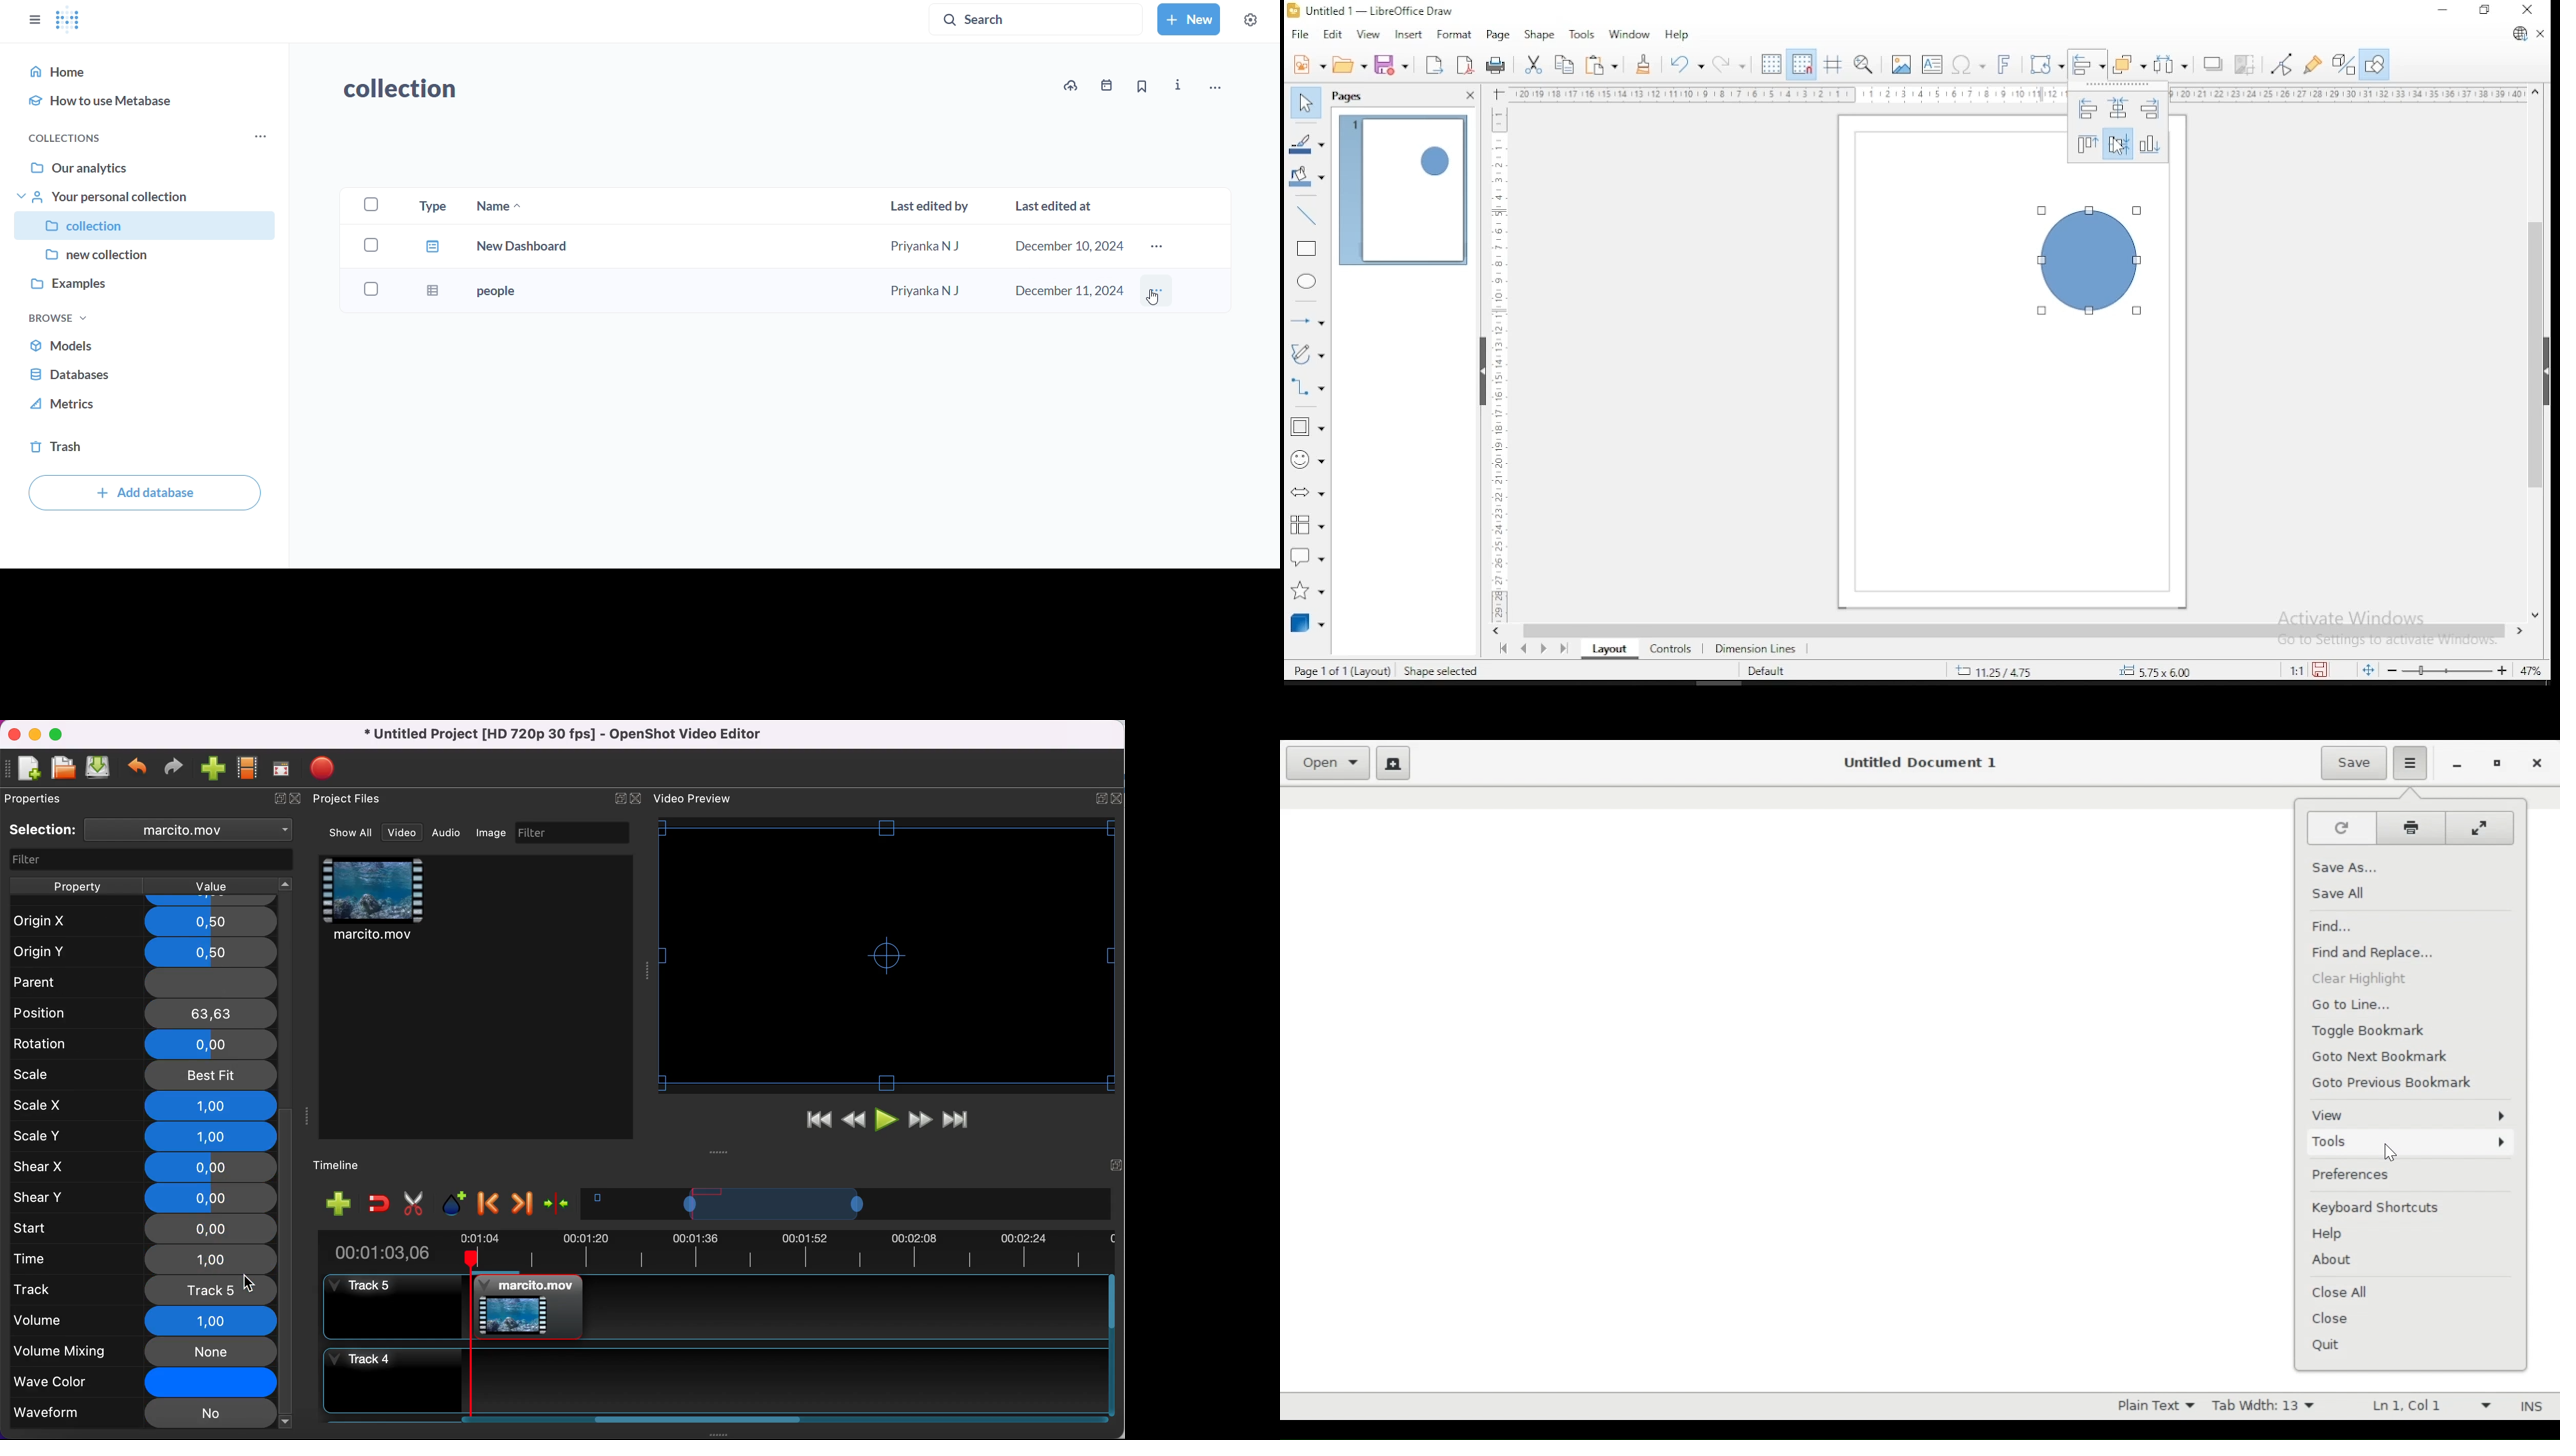 This screenshot has height=1456, width=2576. What do you see at coordinates (145, 1198) in the screenshot?
I see `shear y 0` at bounding box center [145, 1198].